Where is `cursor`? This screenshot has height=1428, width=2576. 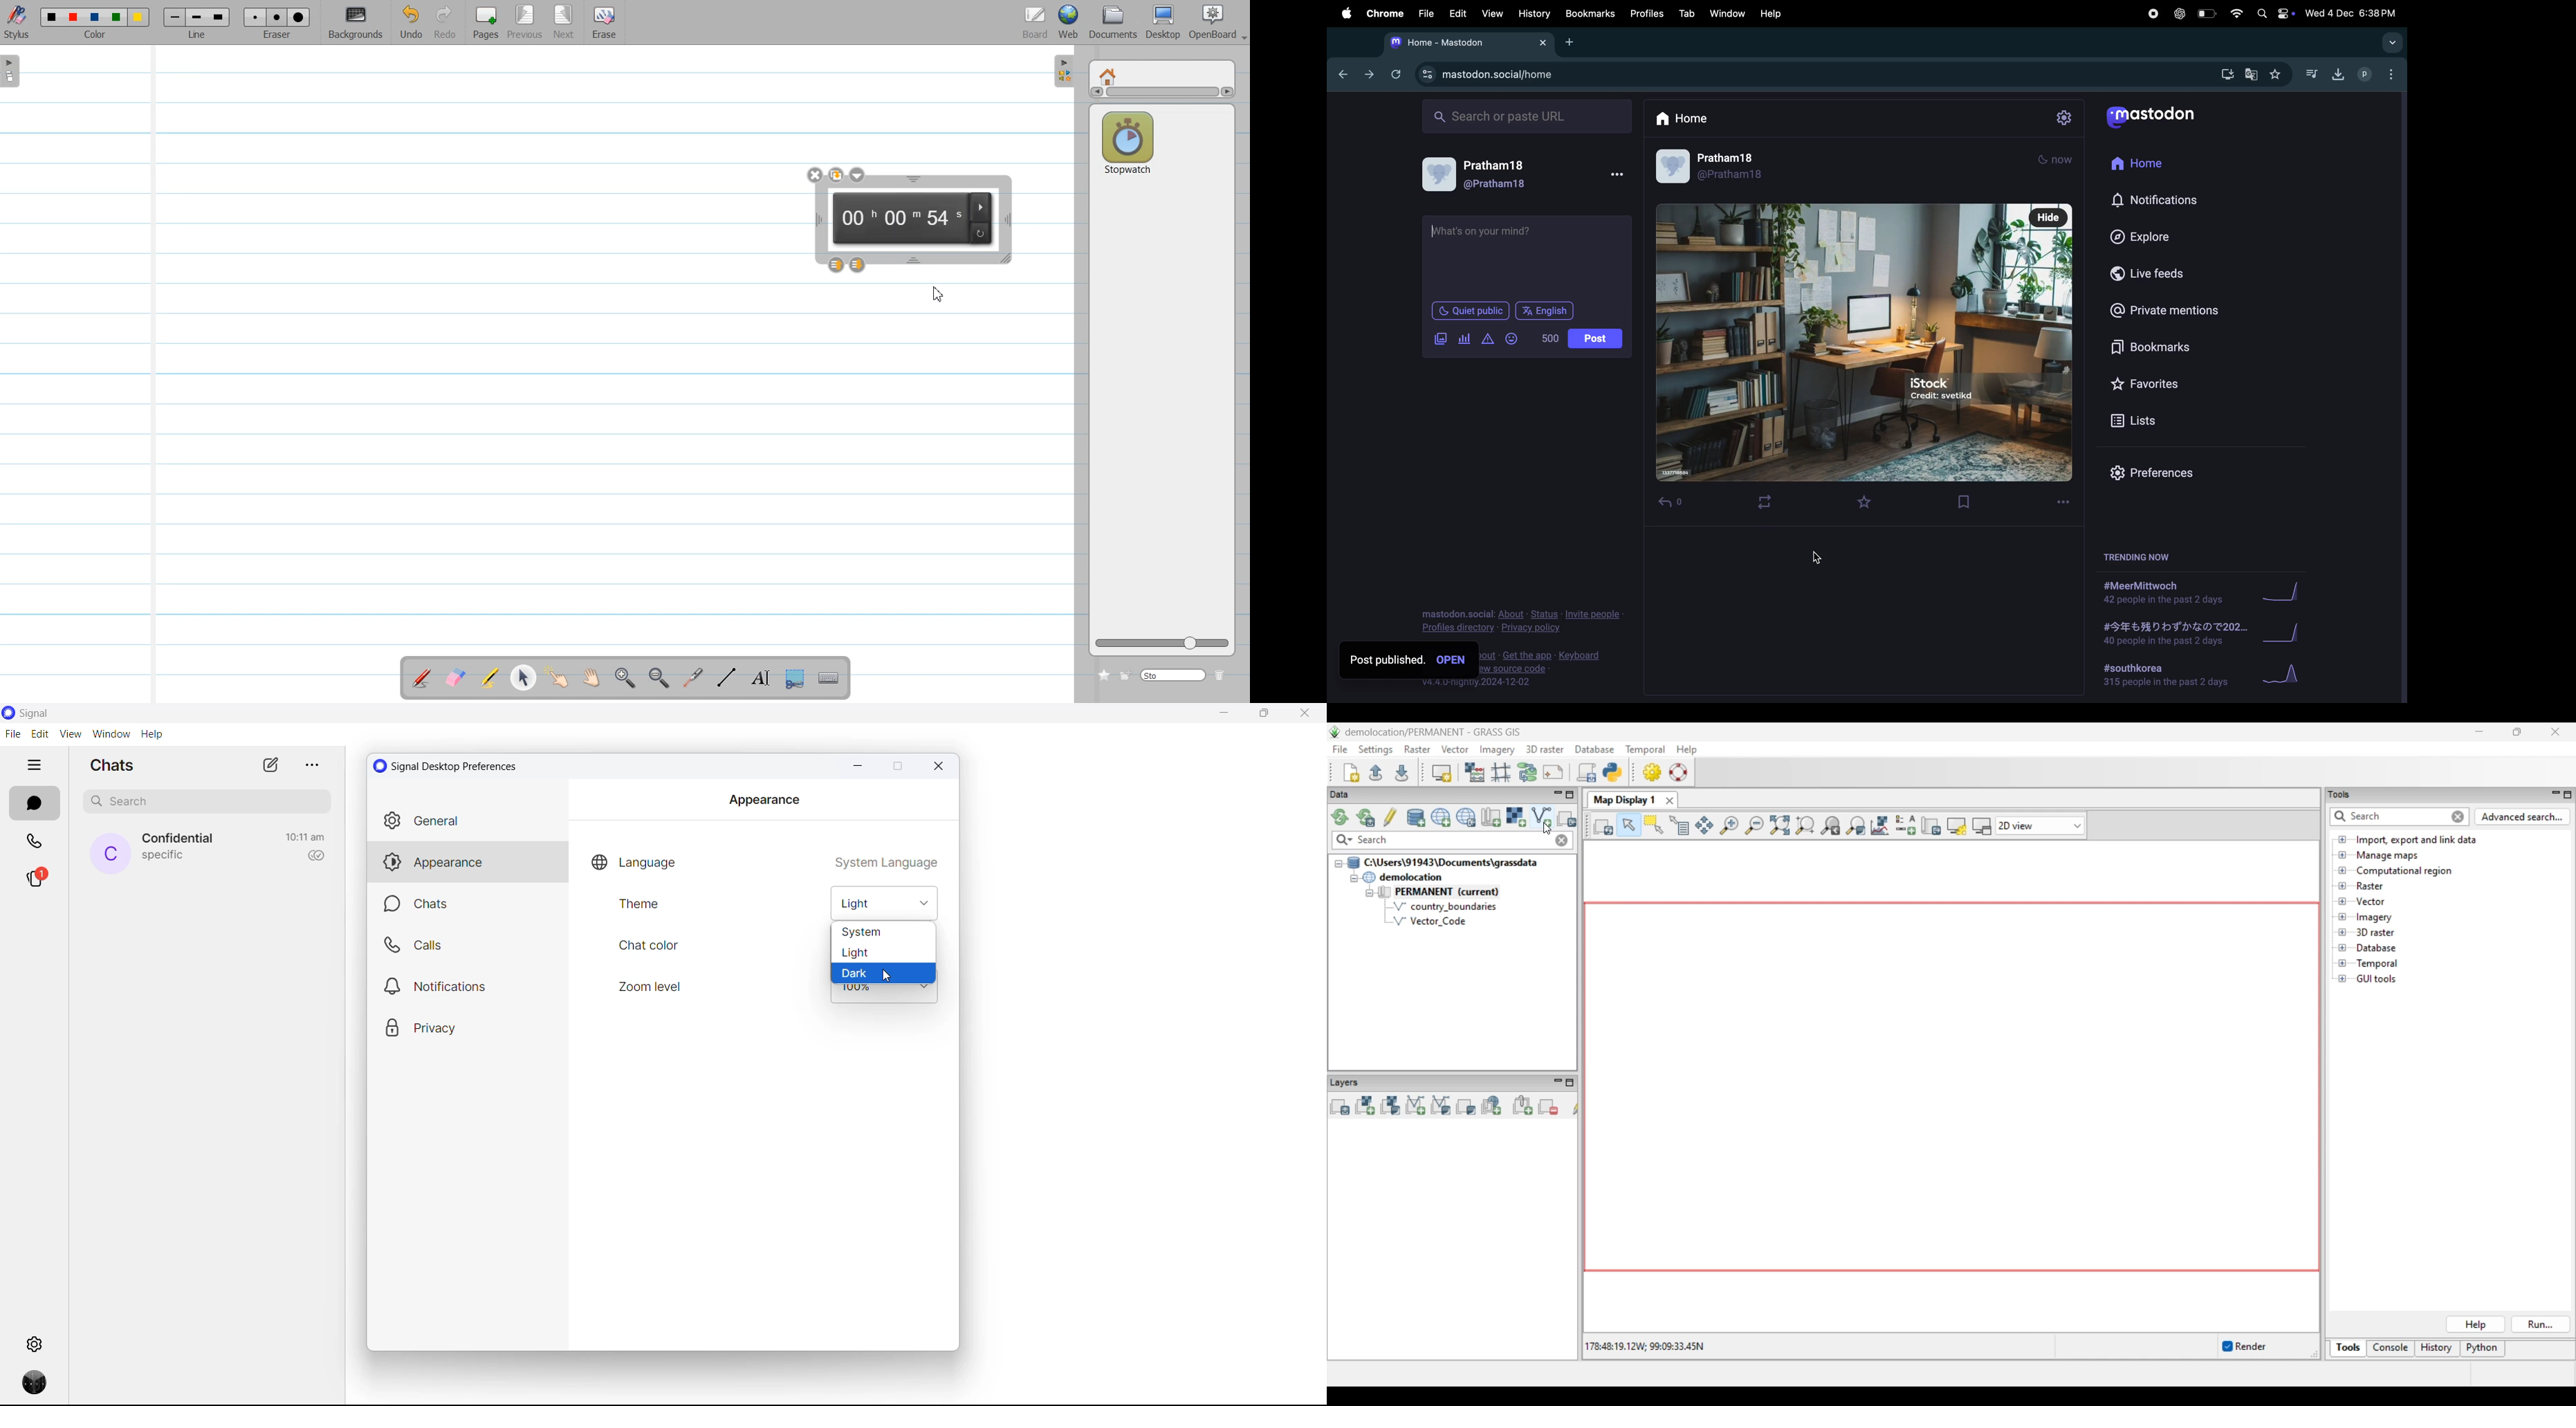 cursor is located at coordinates (1824, 557).